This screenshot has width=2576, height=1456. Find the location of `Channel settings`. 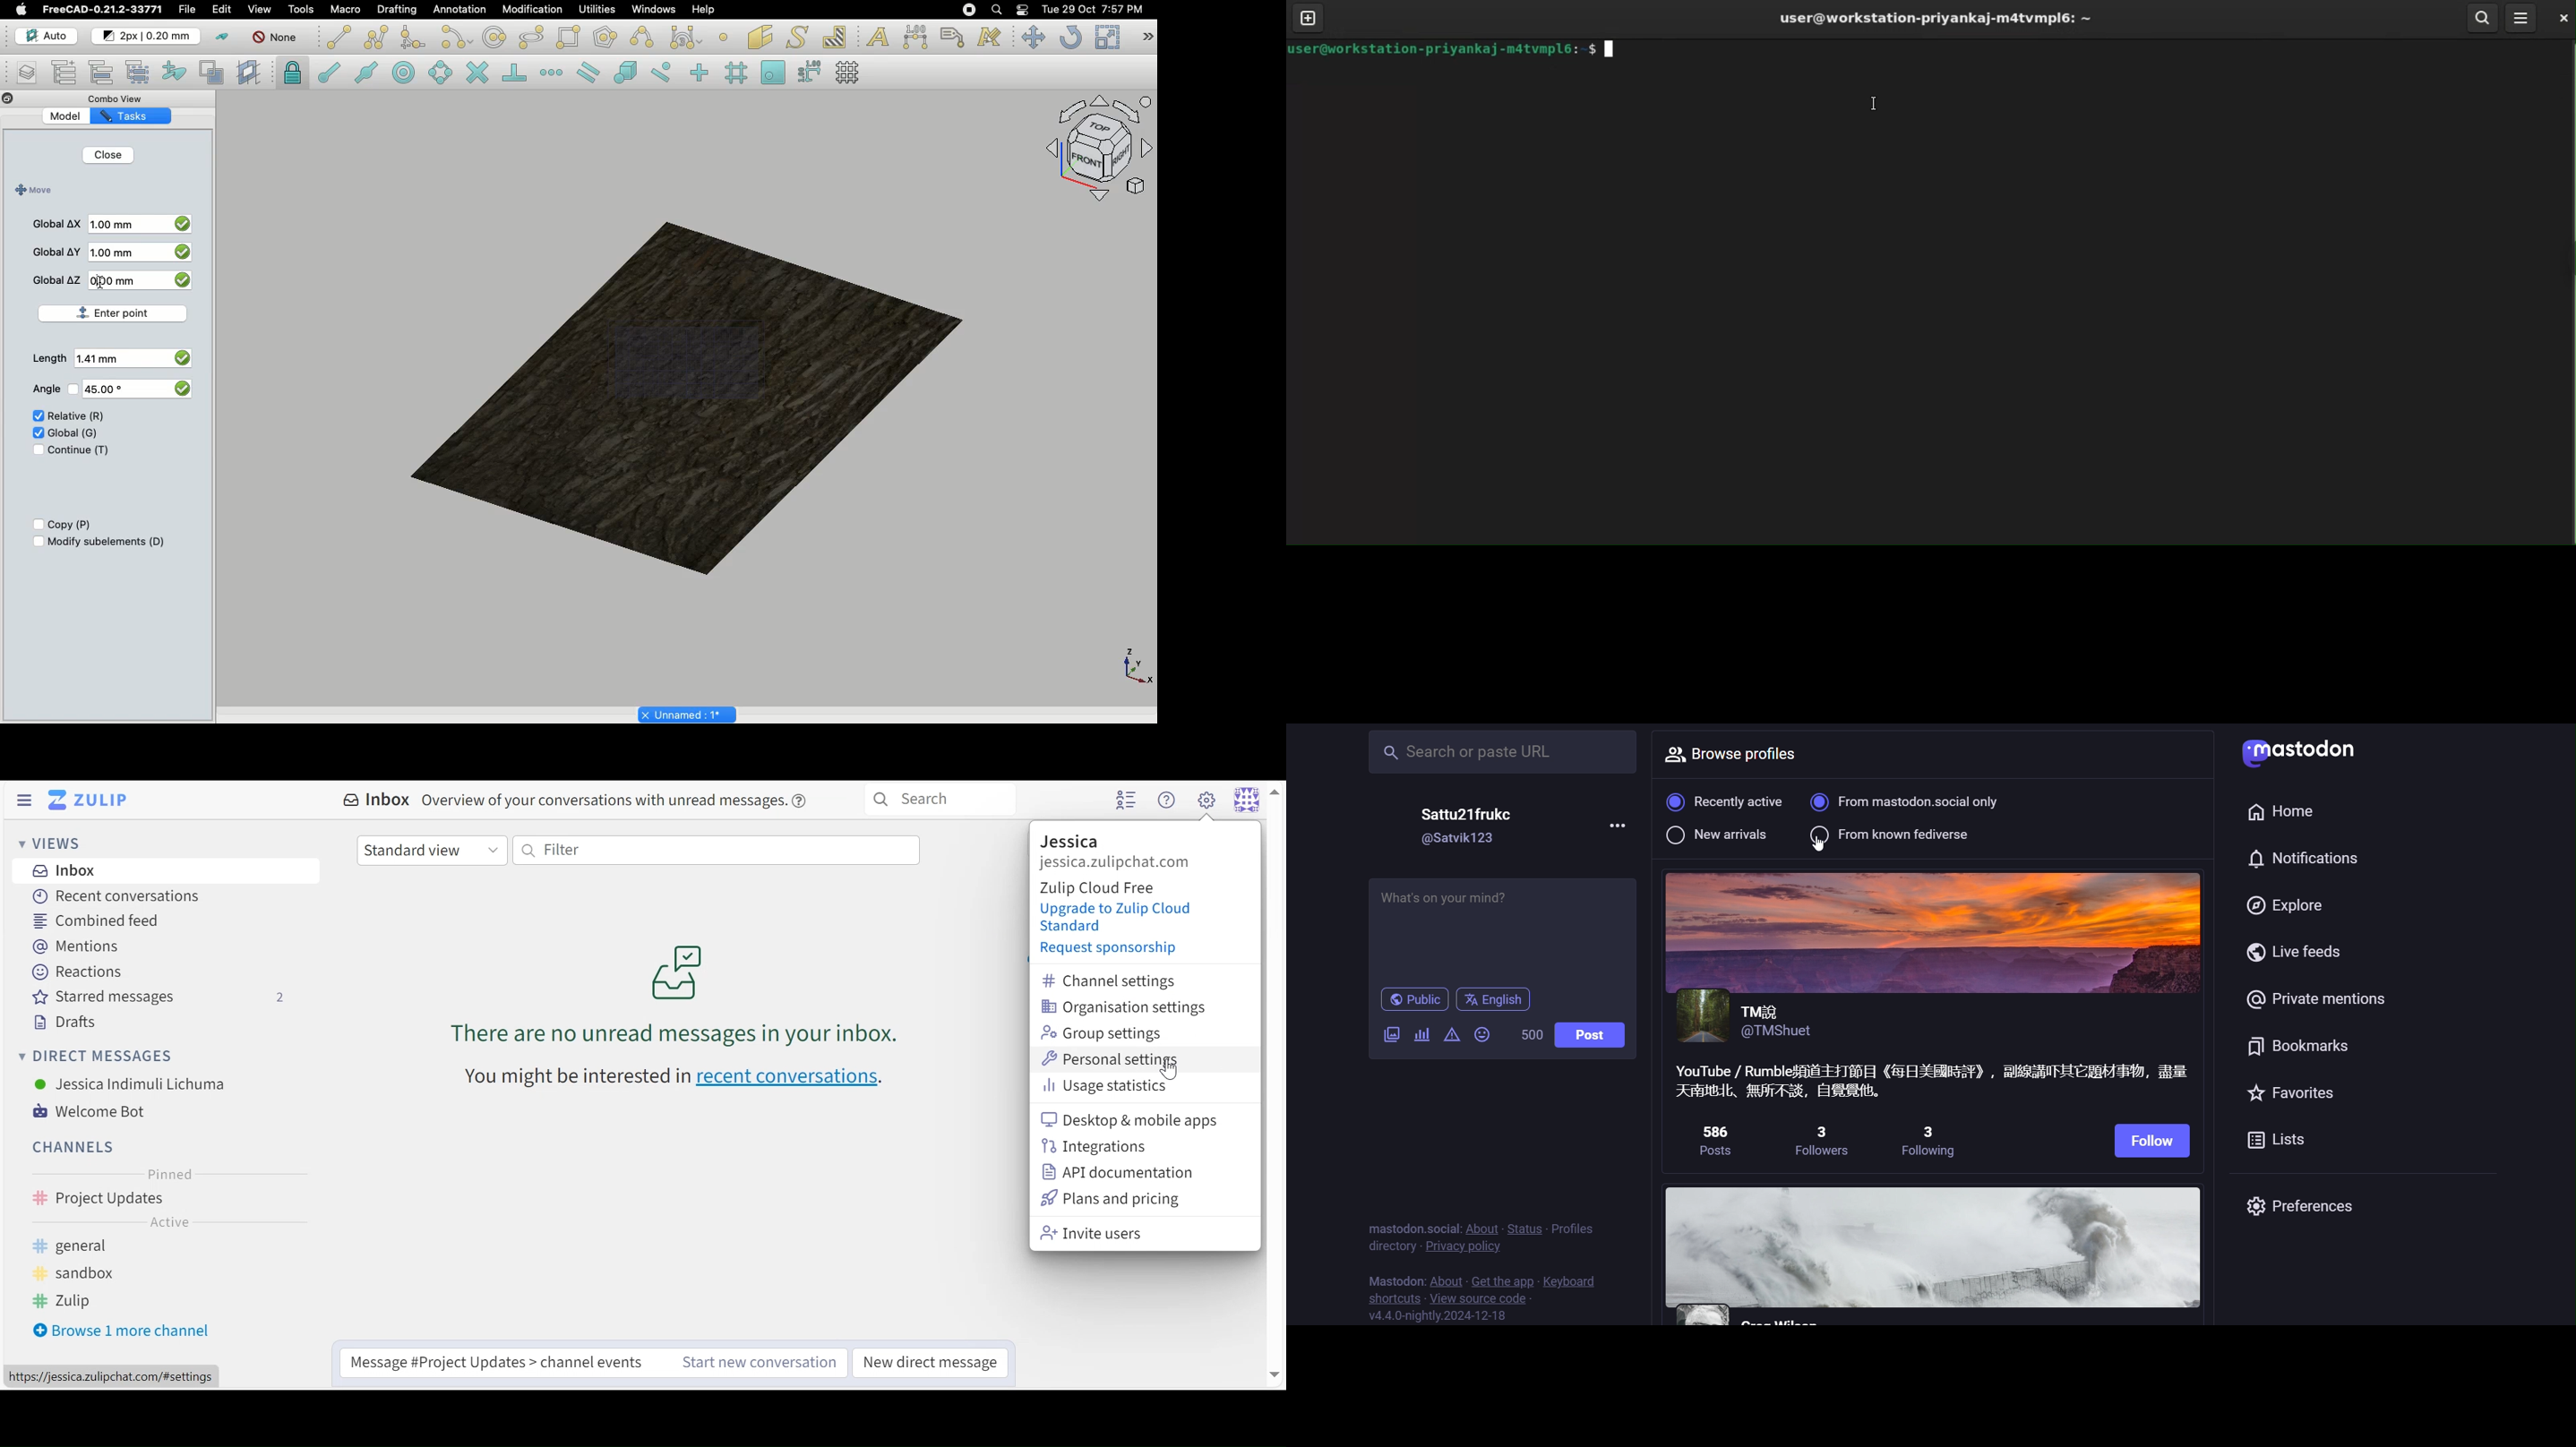

Channel settings is located at coordinates (1109, 981).